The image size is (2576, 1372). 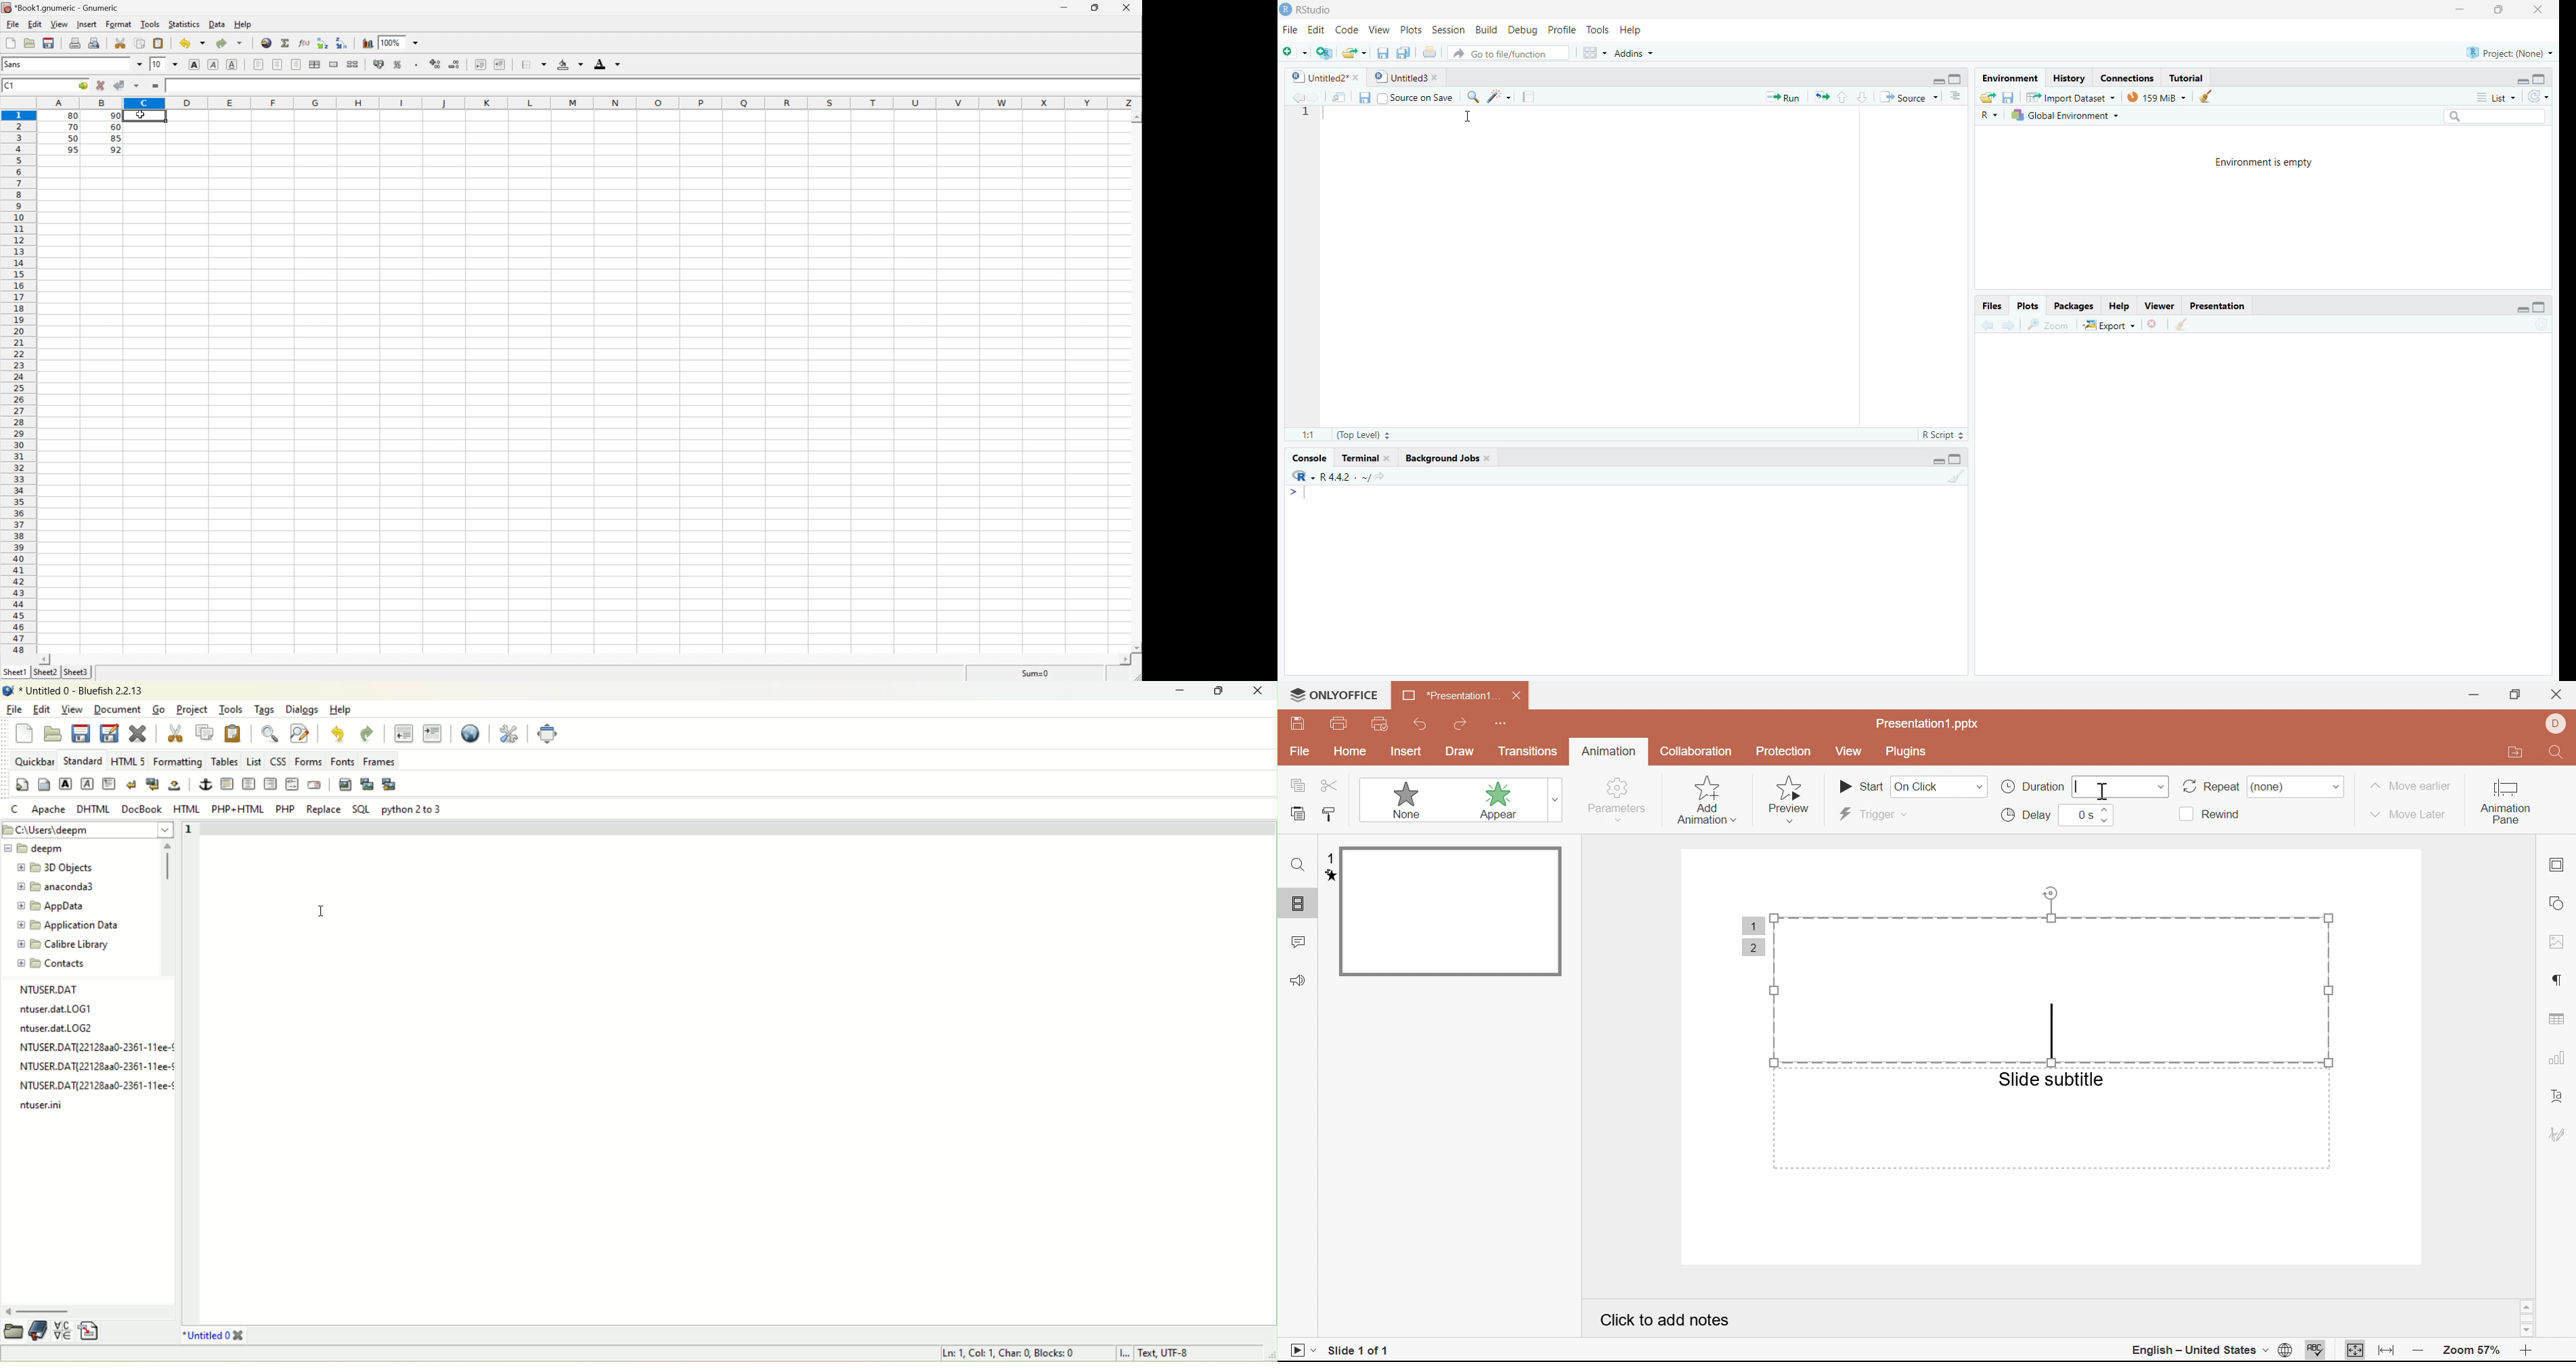 I want to click on Re-run, so click(x=1821, y=97).